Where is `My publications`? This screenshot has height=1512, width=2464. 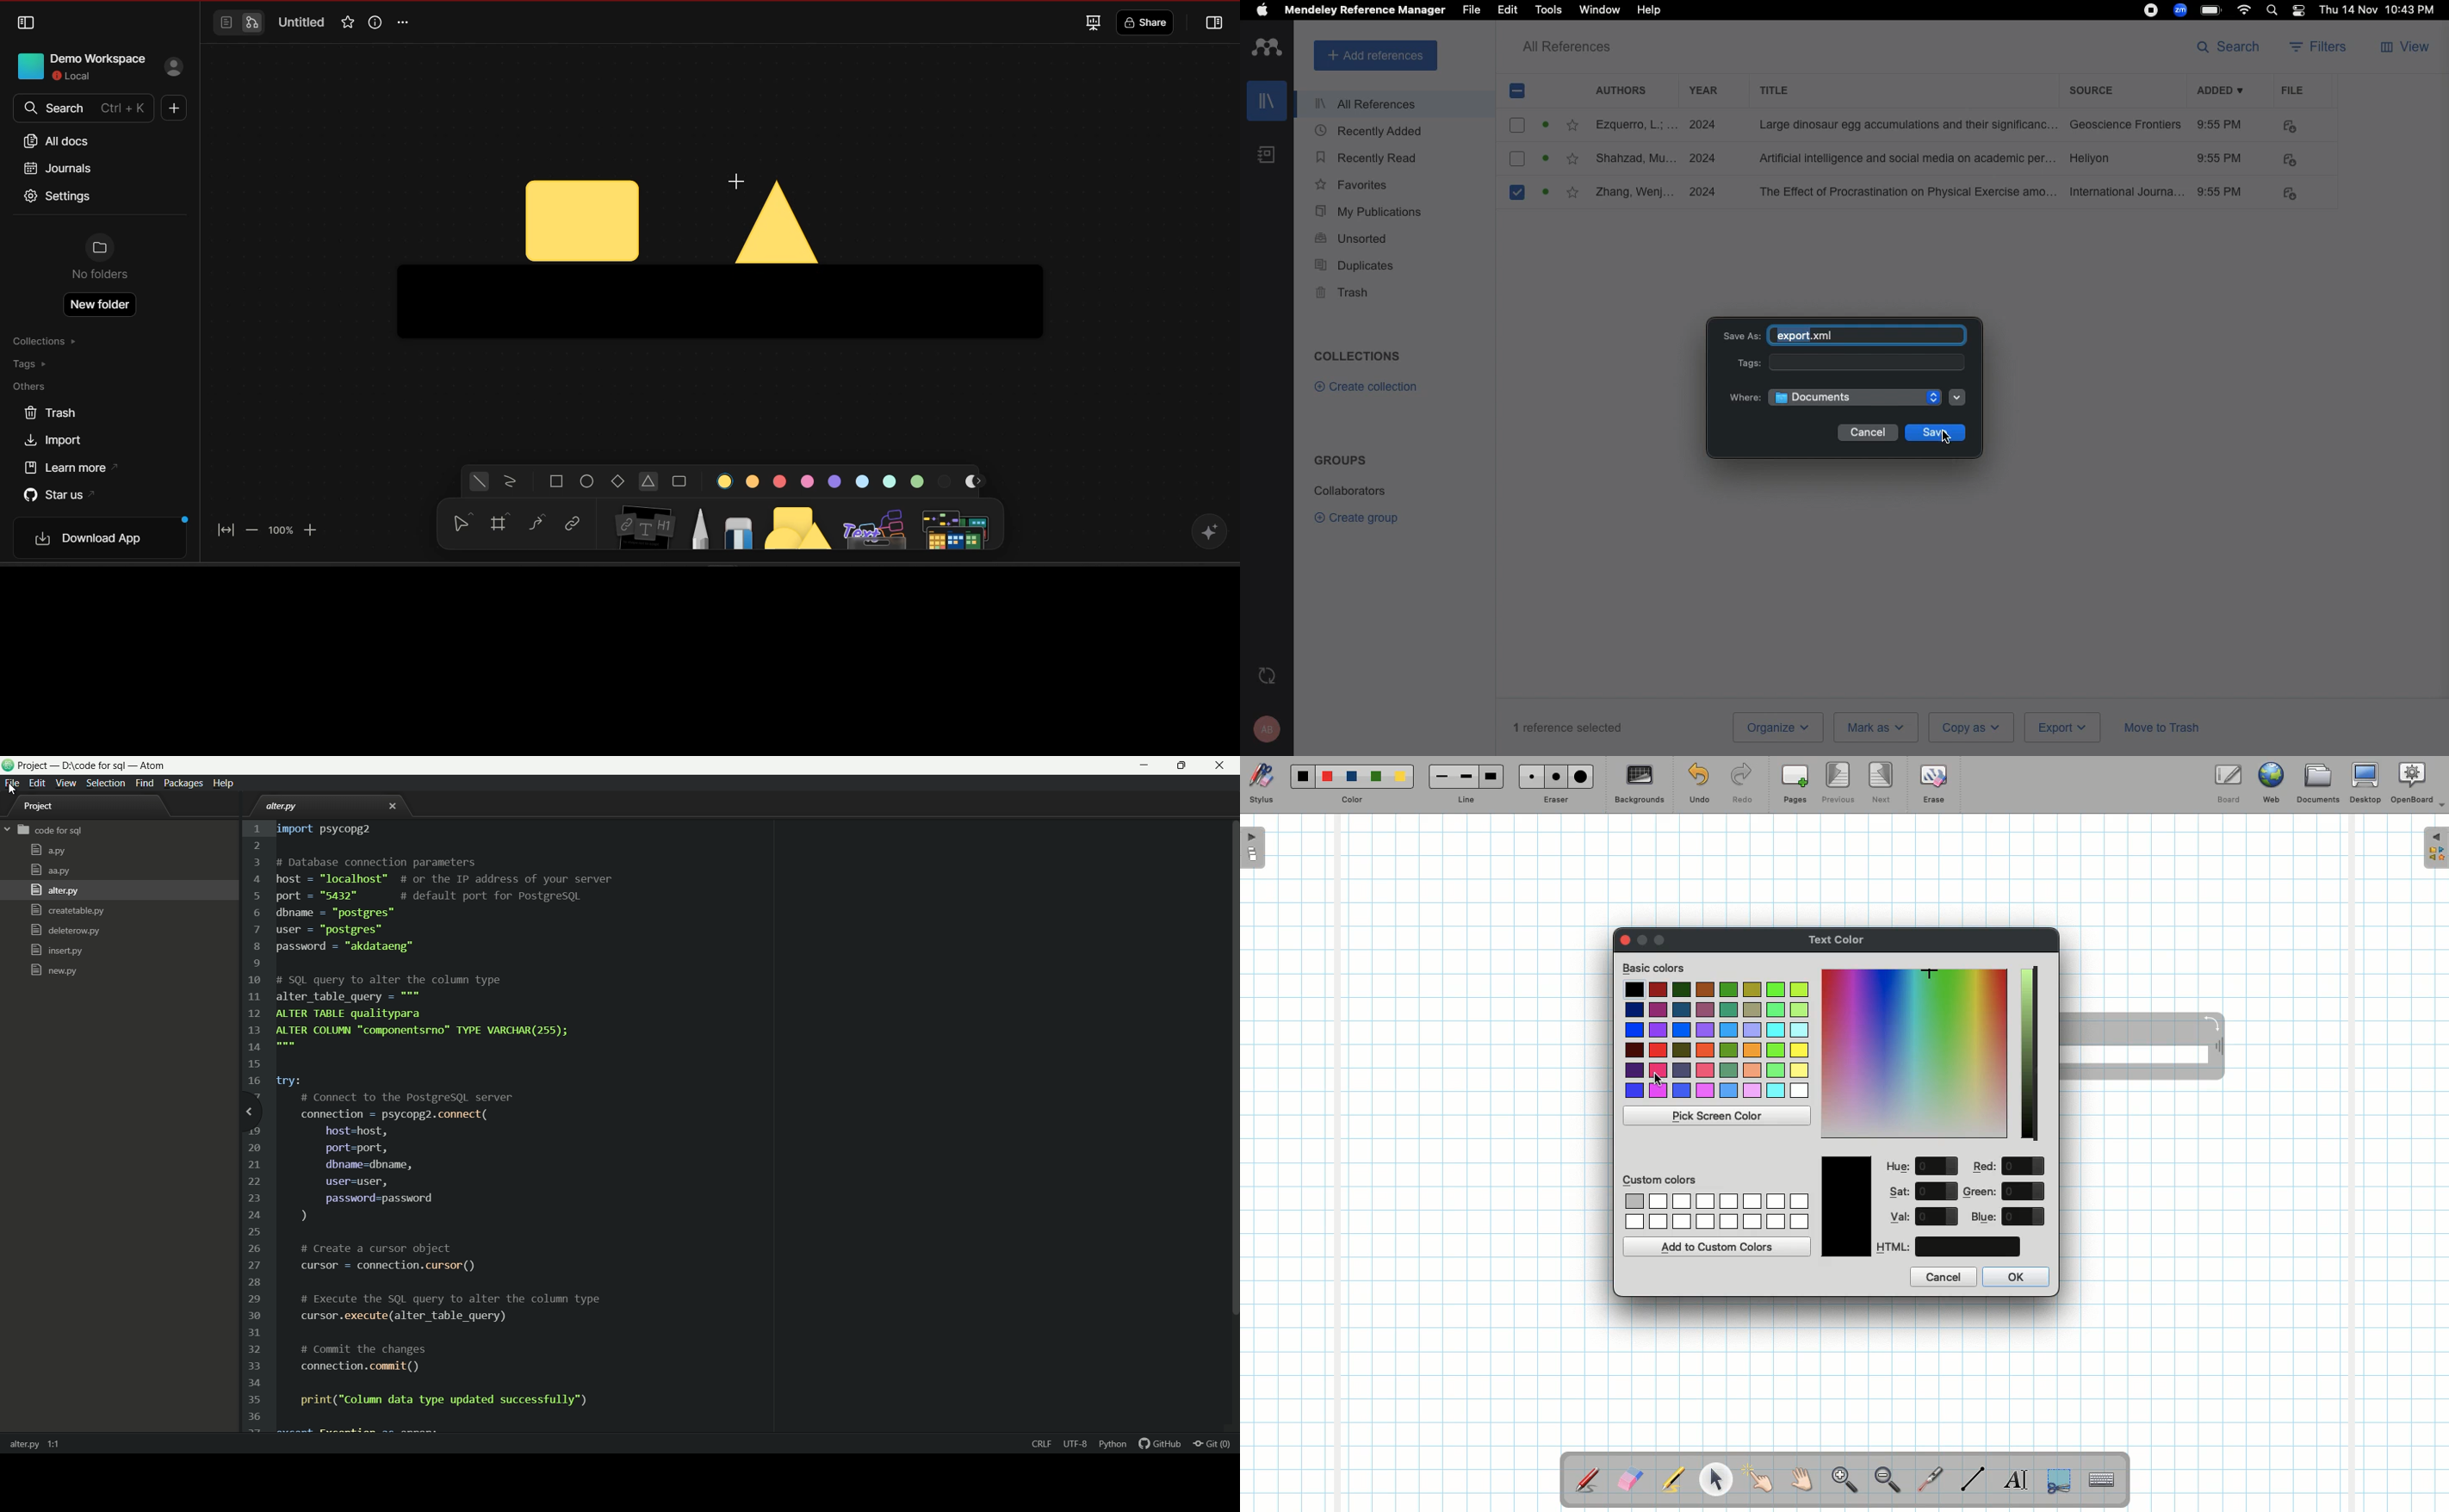 My publications is located at coordinates (1373, 213).